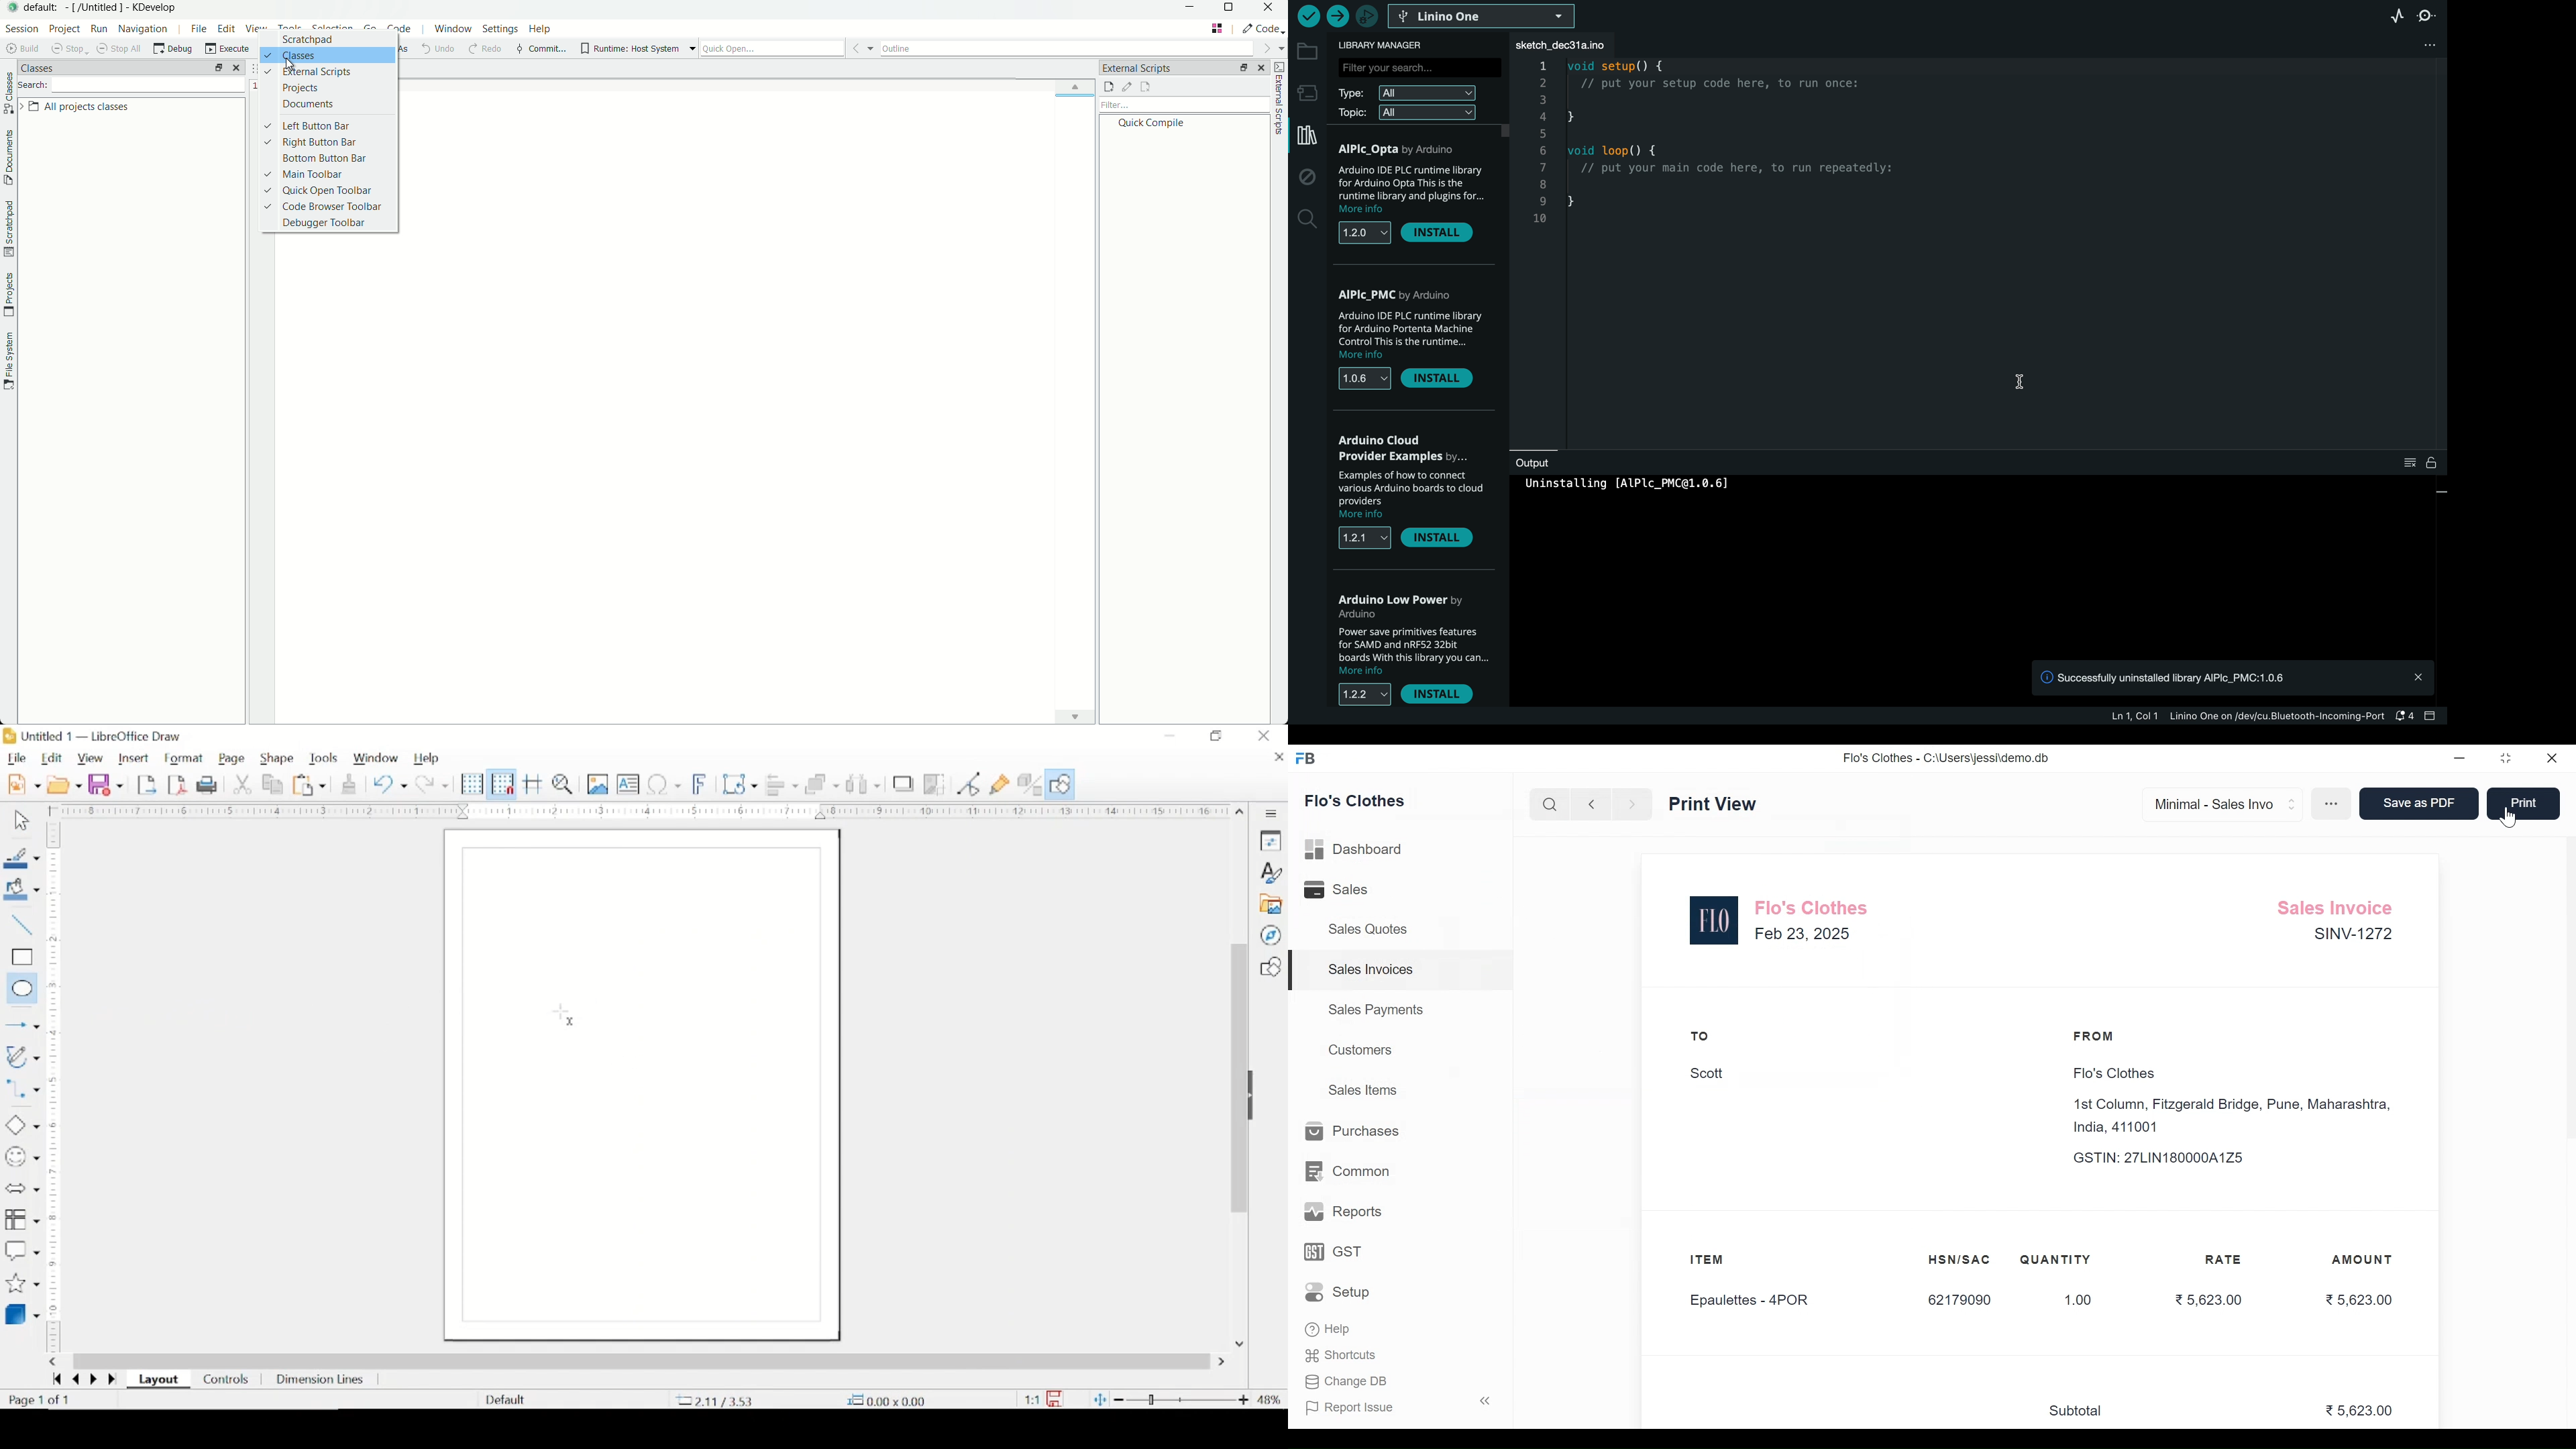  Describe the element at coordinates (2071, 1301) in the screenshot. I see `1.00` at that location.